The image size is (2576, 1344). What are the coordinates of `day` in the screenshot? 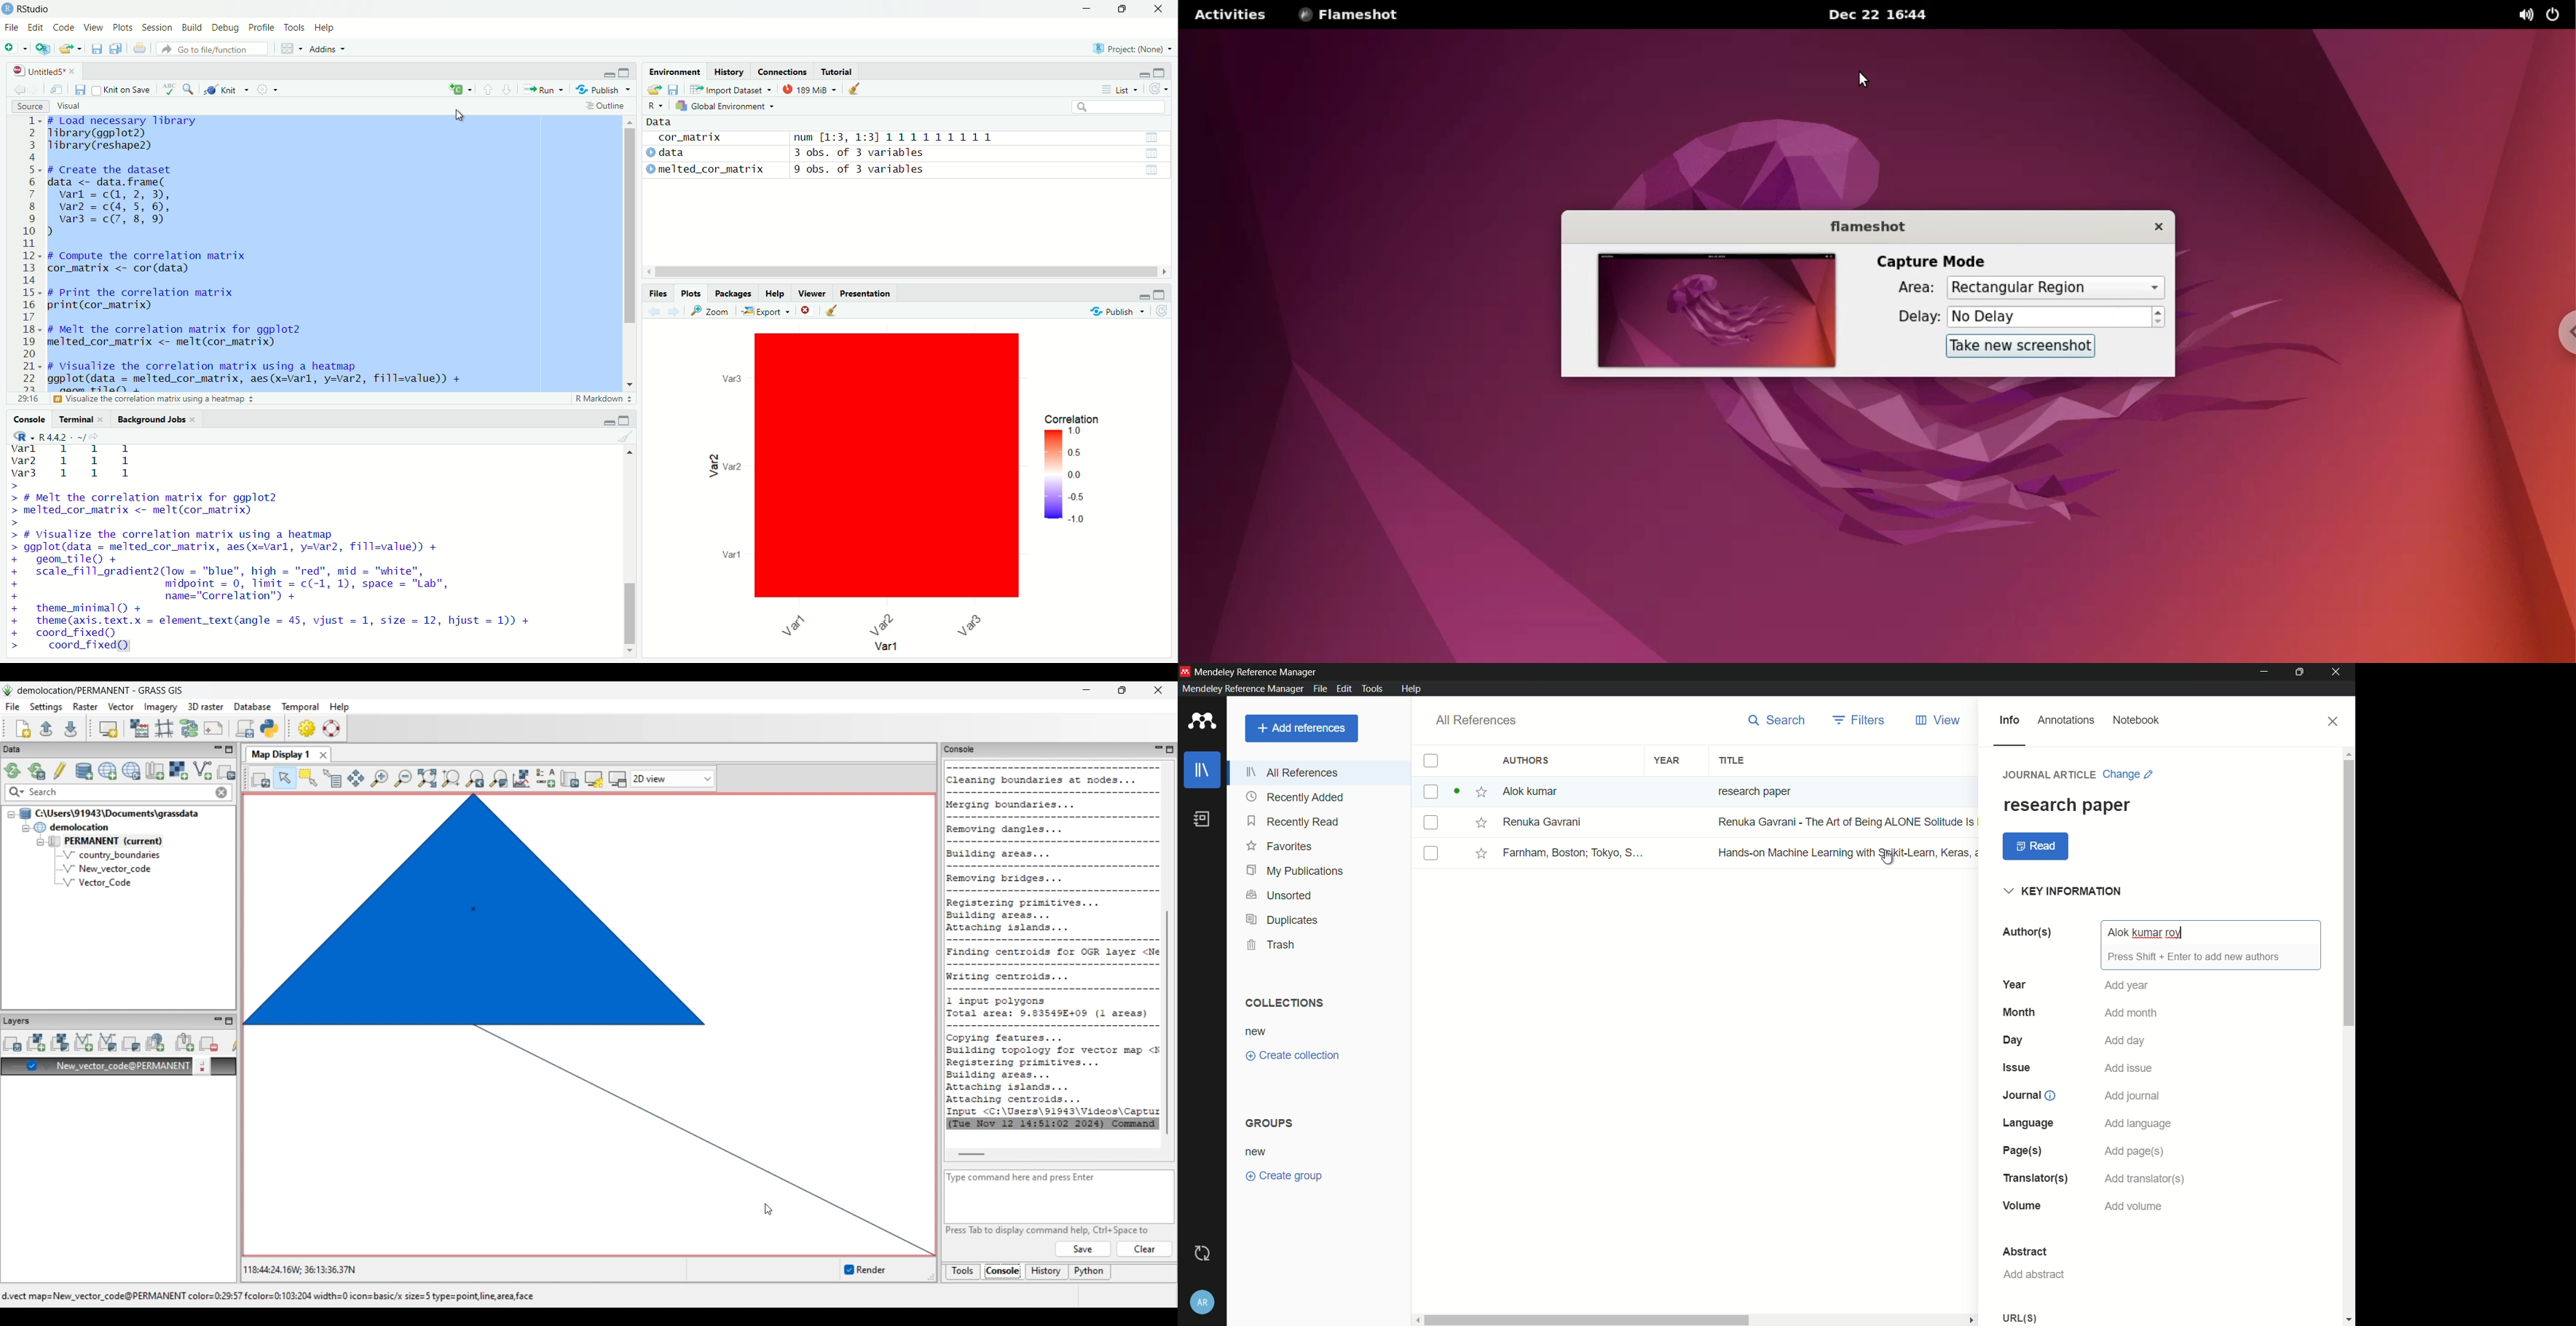 It's located at (2015, 1040).